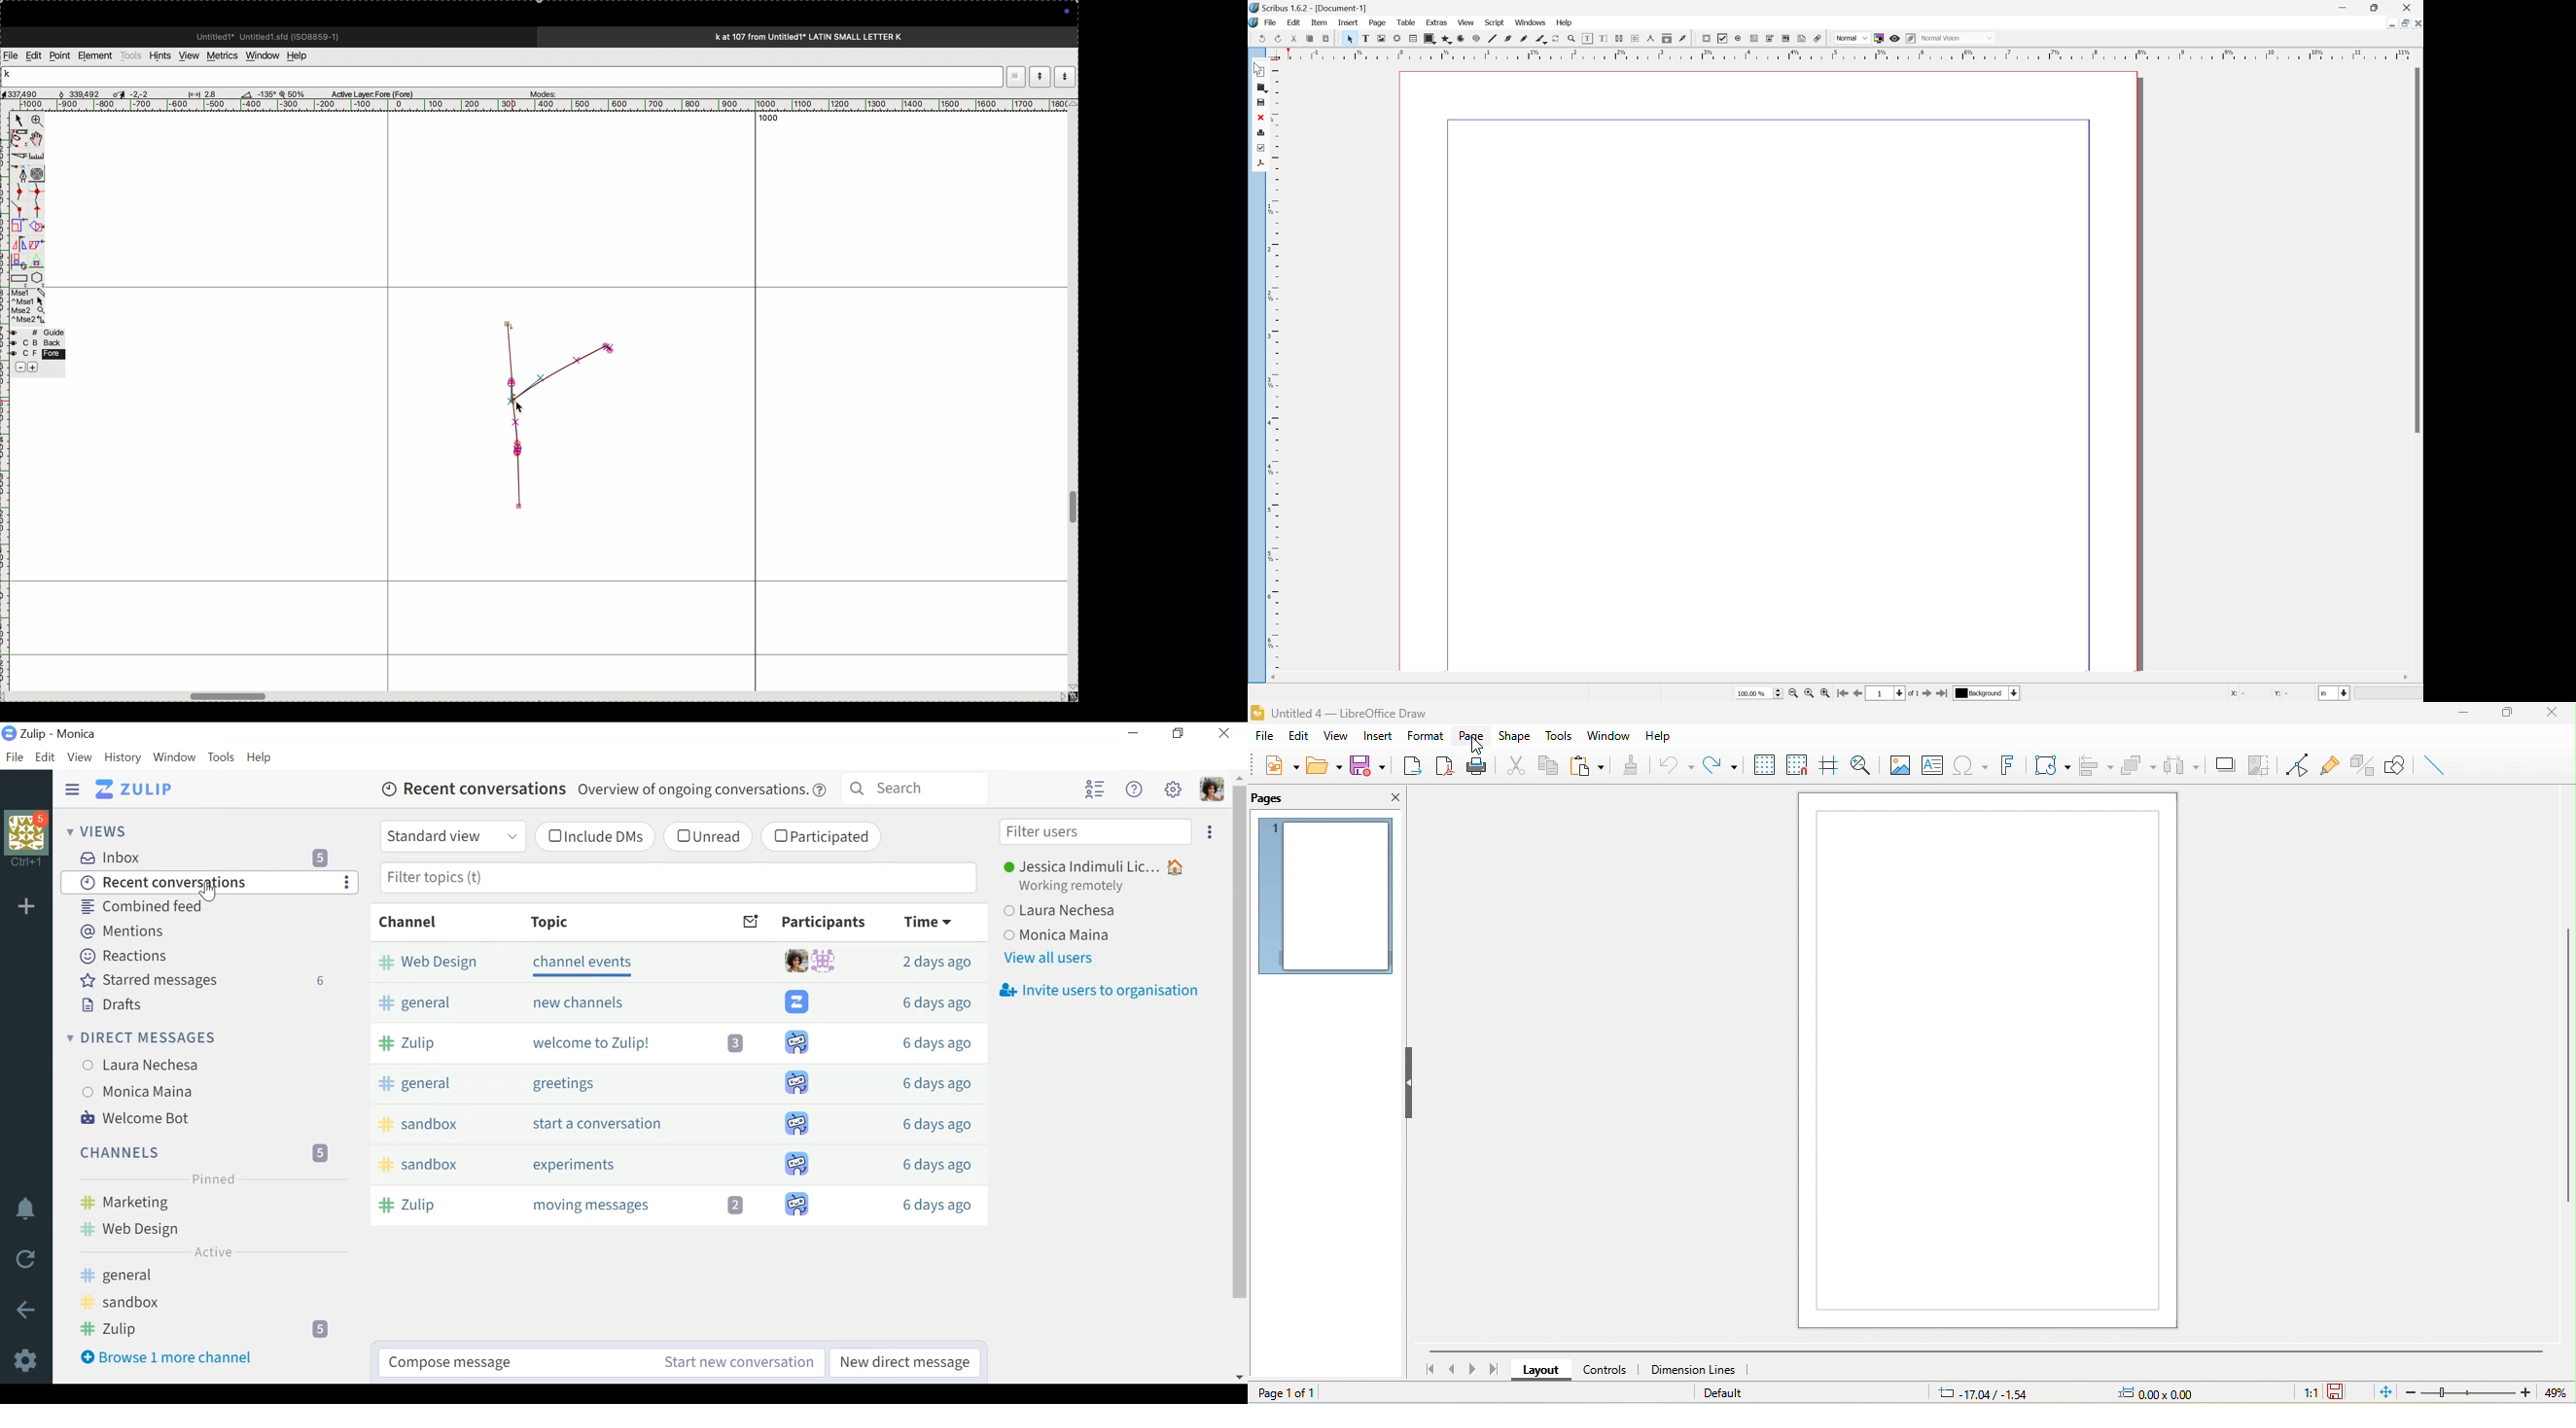 Image resolution: width=2576 pixels, height=1428 pixels. I want to click on render frame, so click(1509, 38).